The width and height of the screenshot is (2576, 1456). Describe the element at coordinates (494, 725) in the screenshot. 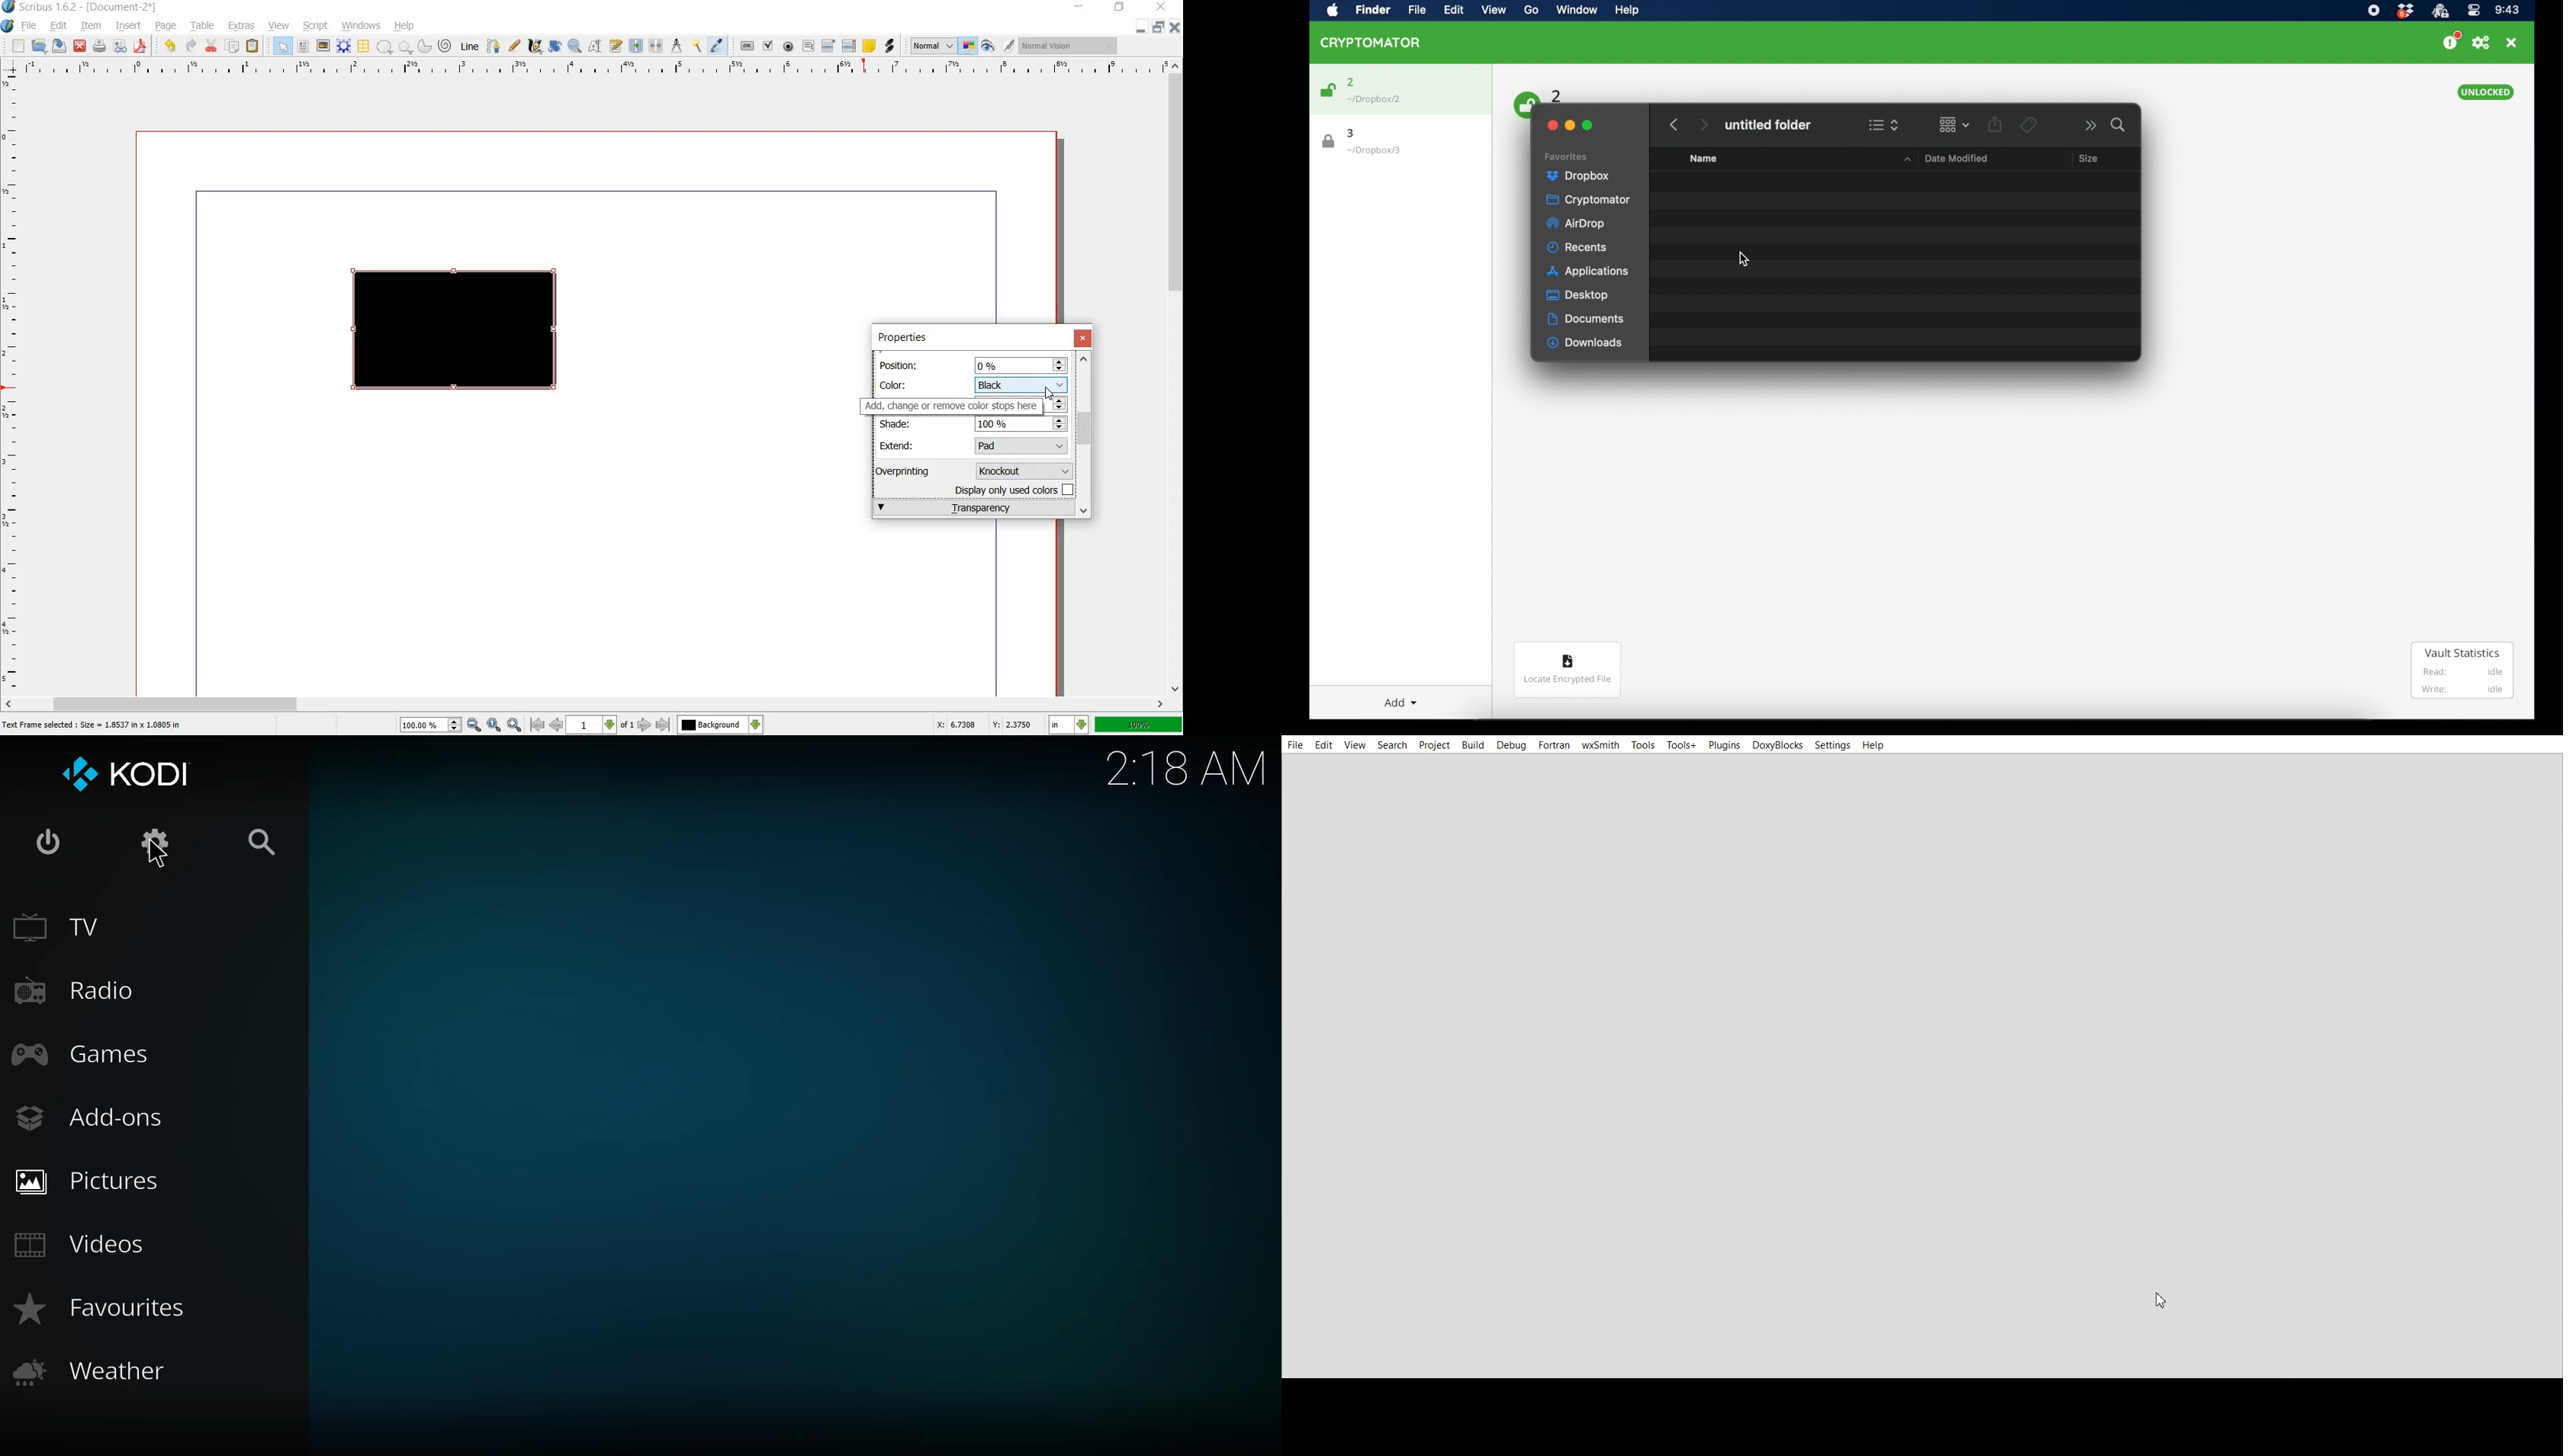

I see `zoom to` at that location.